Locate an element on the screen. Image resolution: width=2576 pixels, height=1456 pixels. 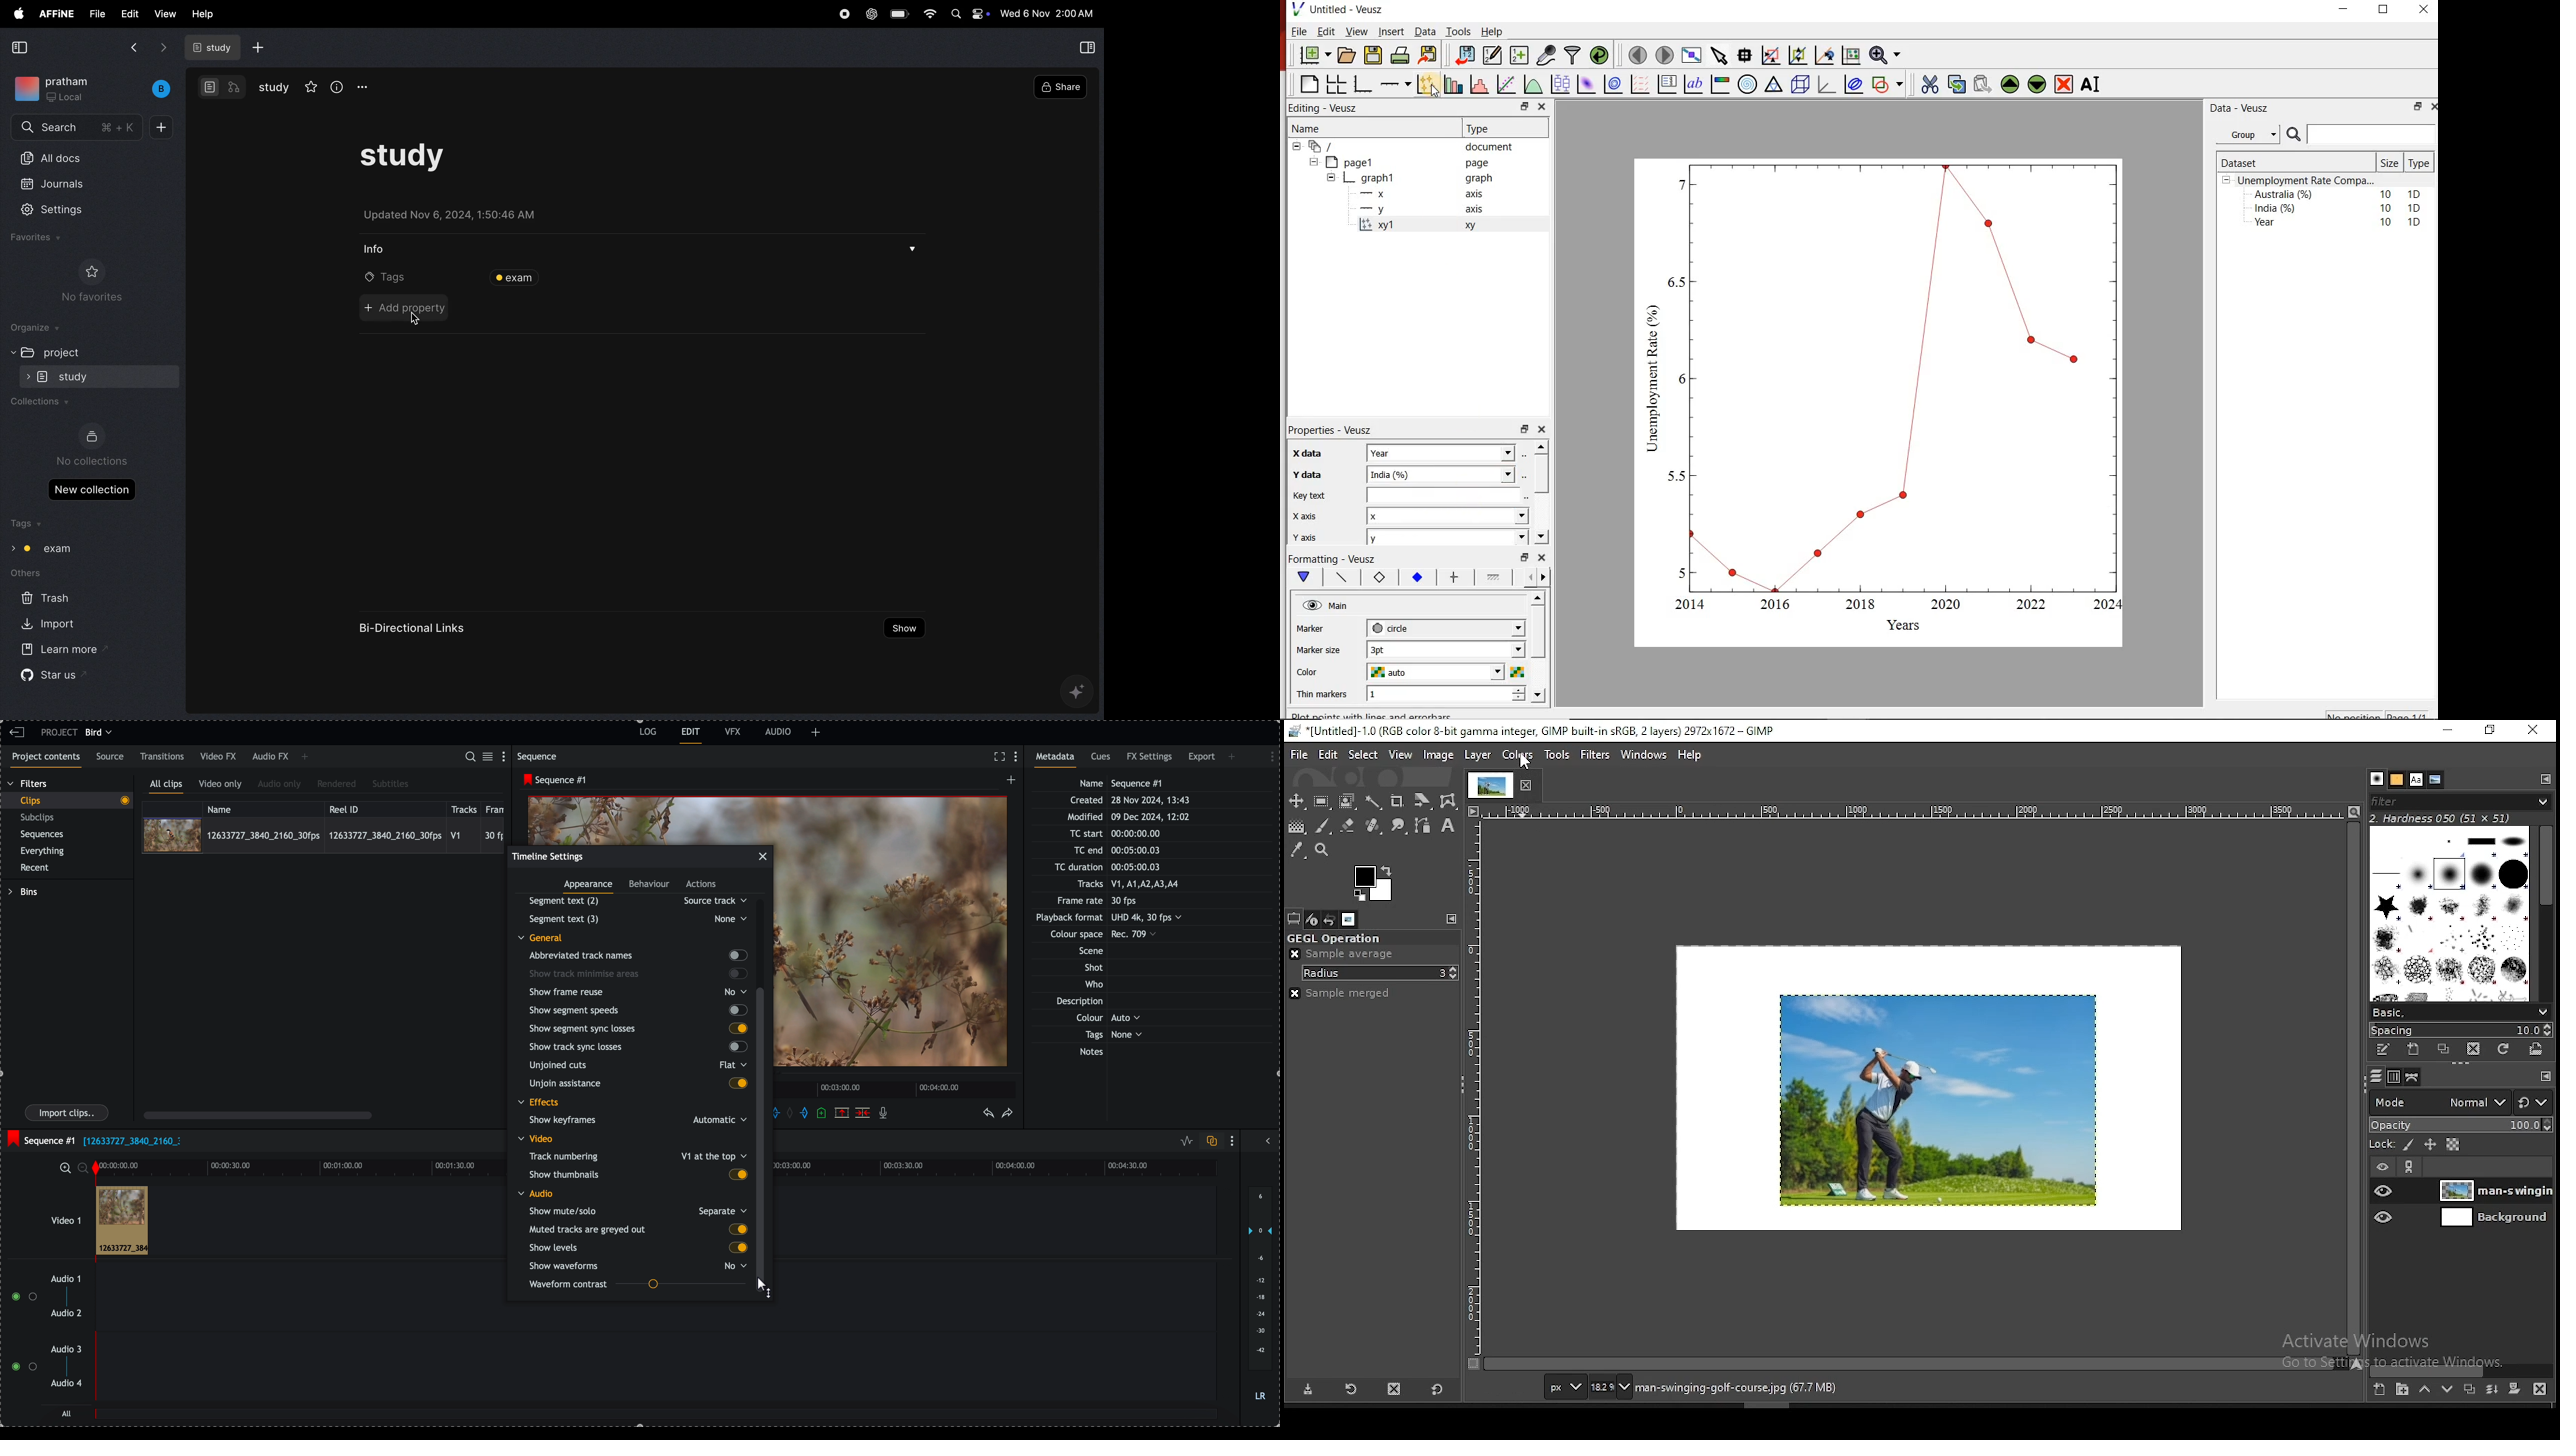
audio FX is located at coordinates (270, 757).